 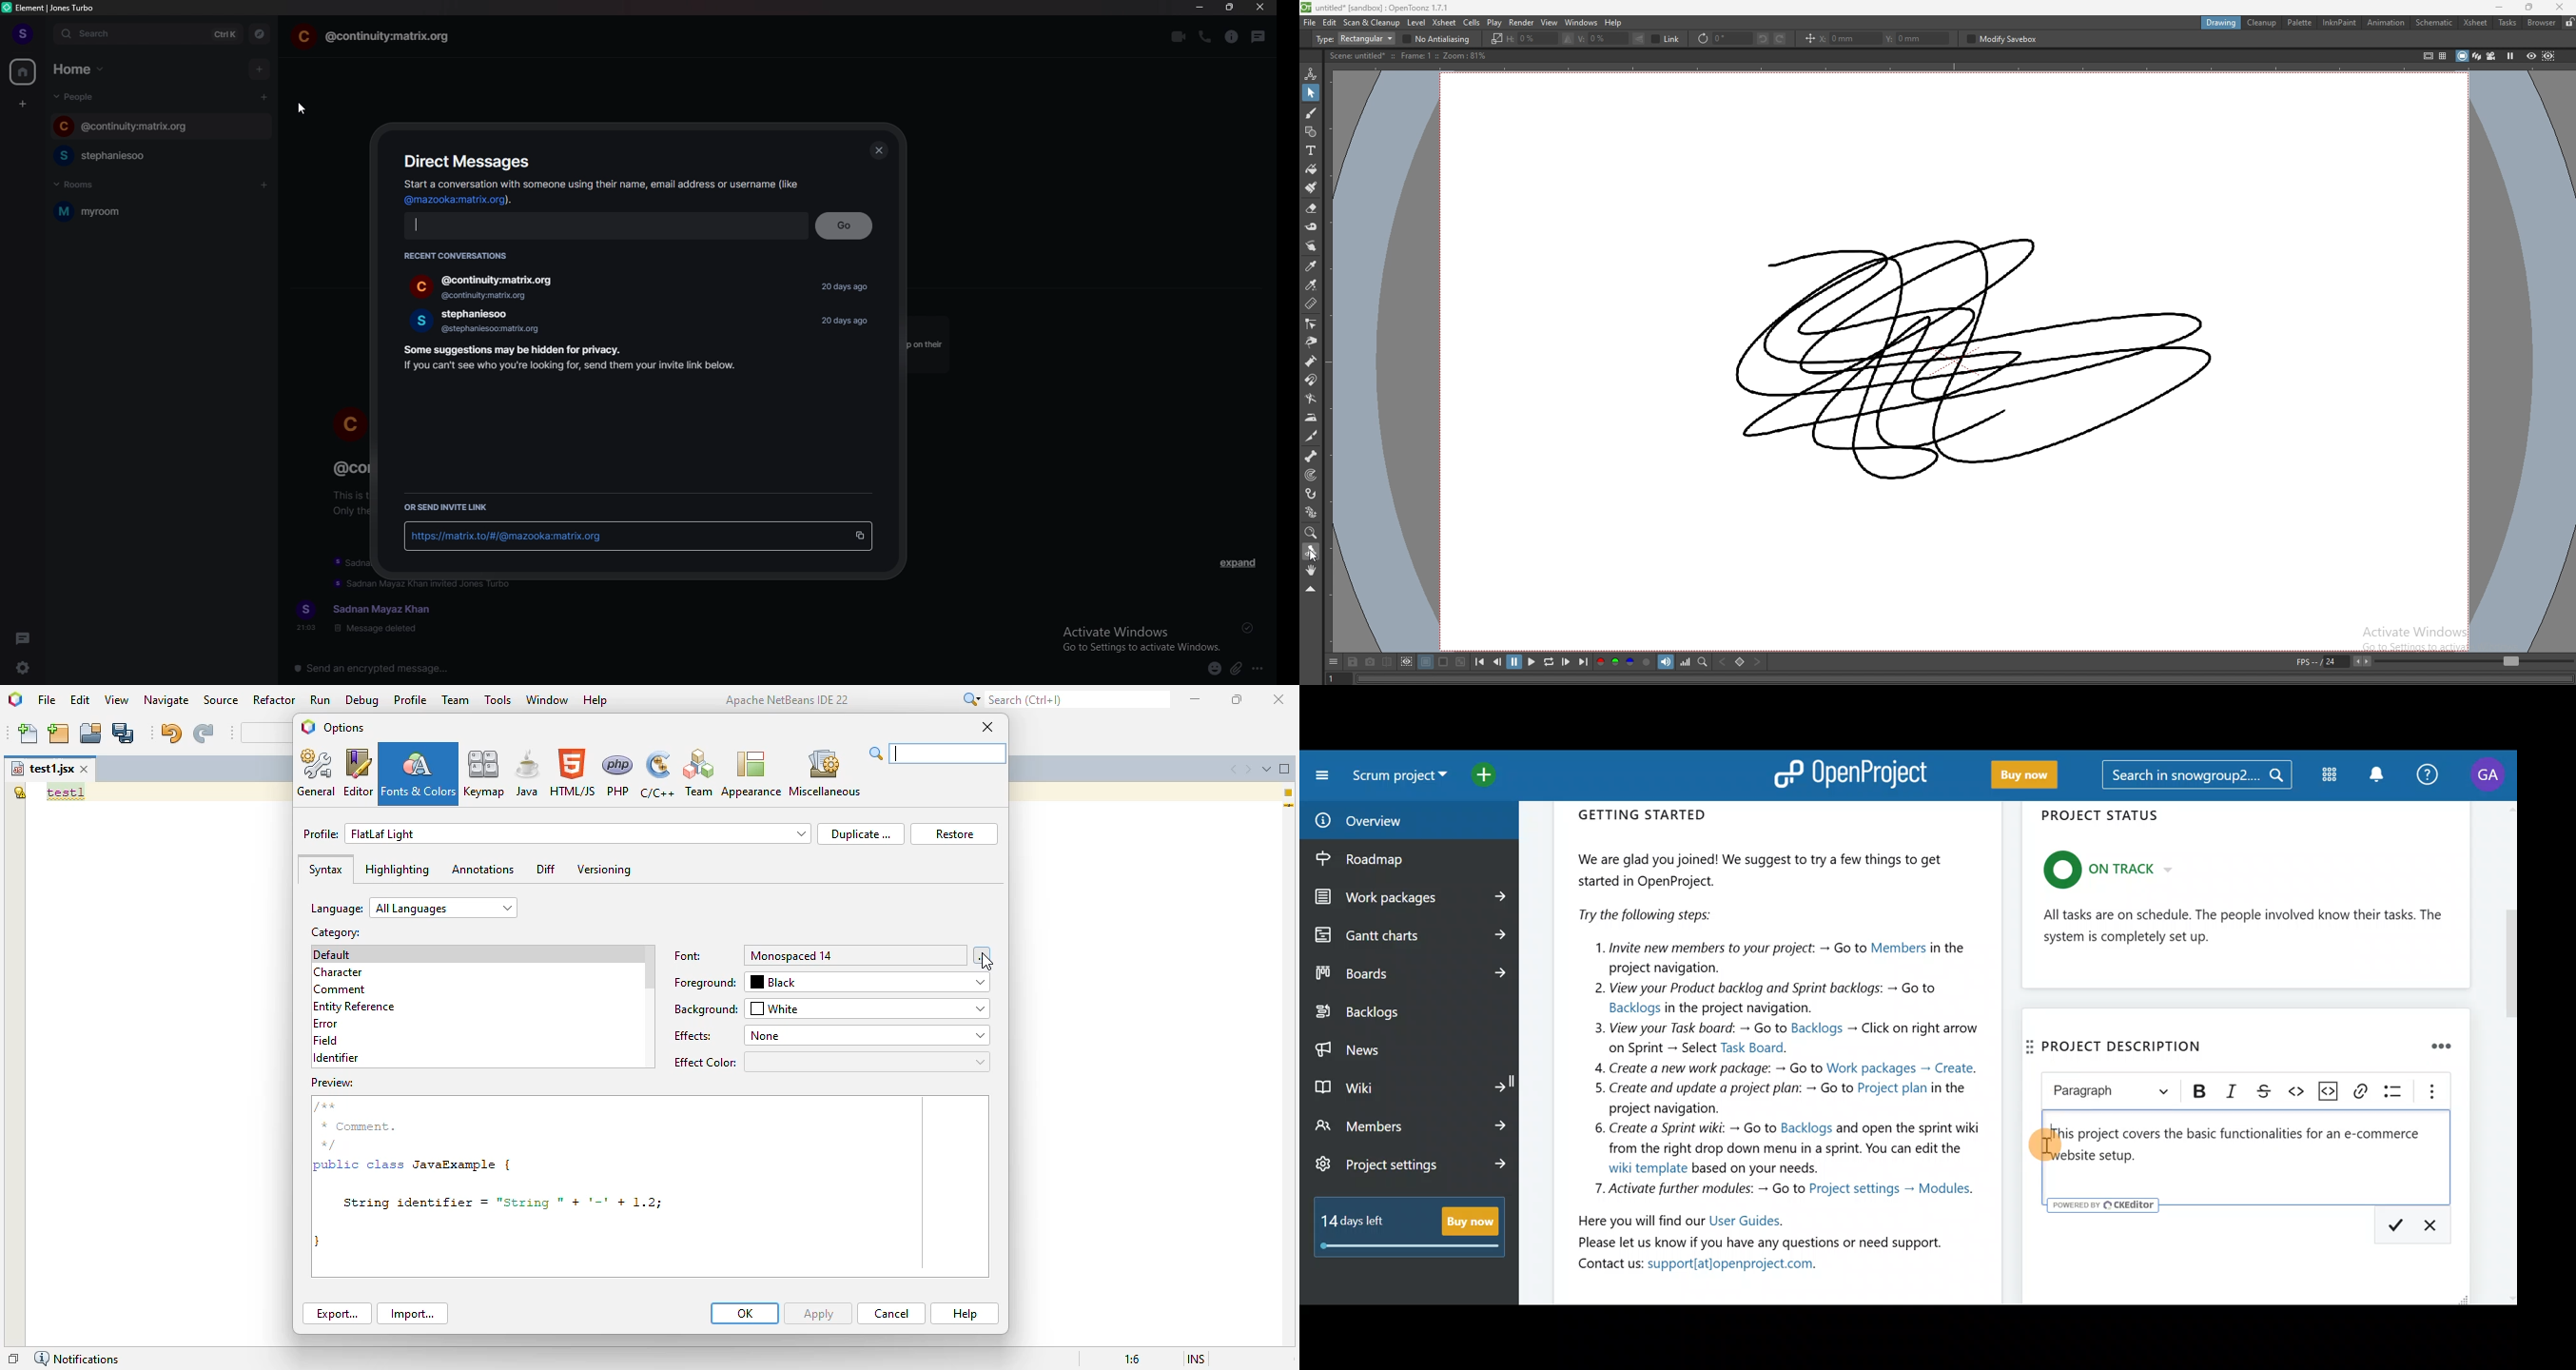 I want to click on browser, so click(x=2542, y=22).